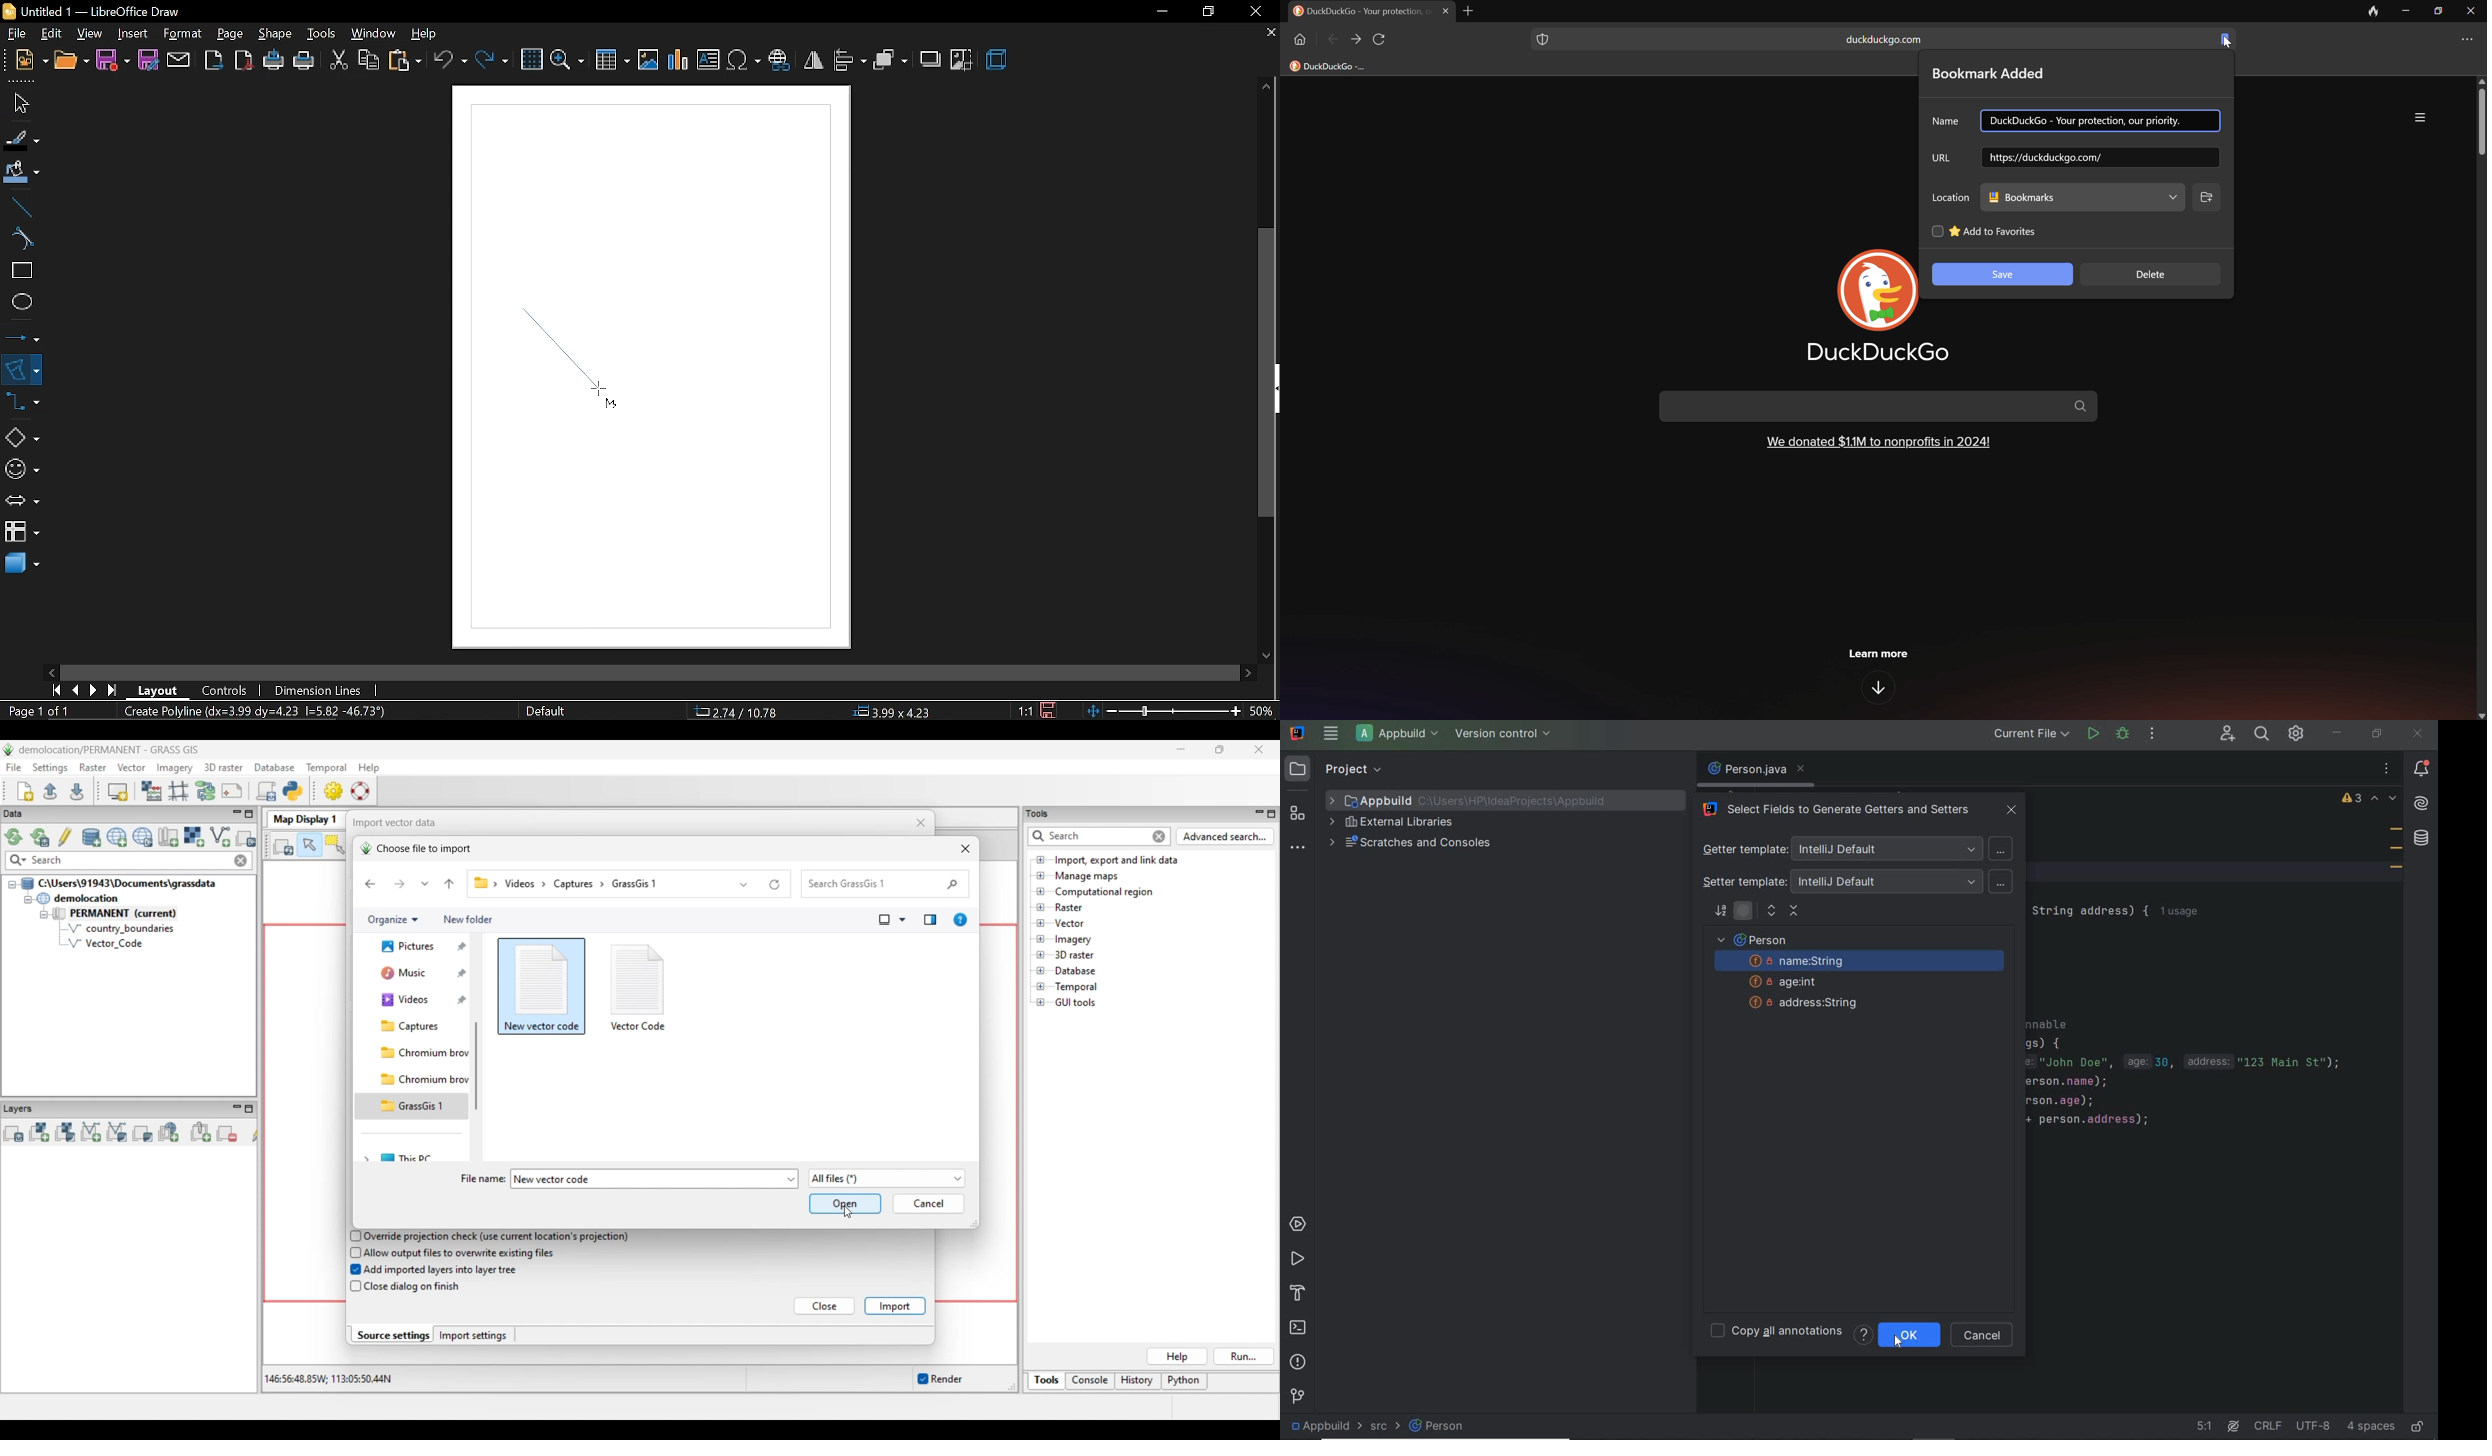 The image size is (2492, 1456). I want to click on insert hyperlink, so click(782, 58).